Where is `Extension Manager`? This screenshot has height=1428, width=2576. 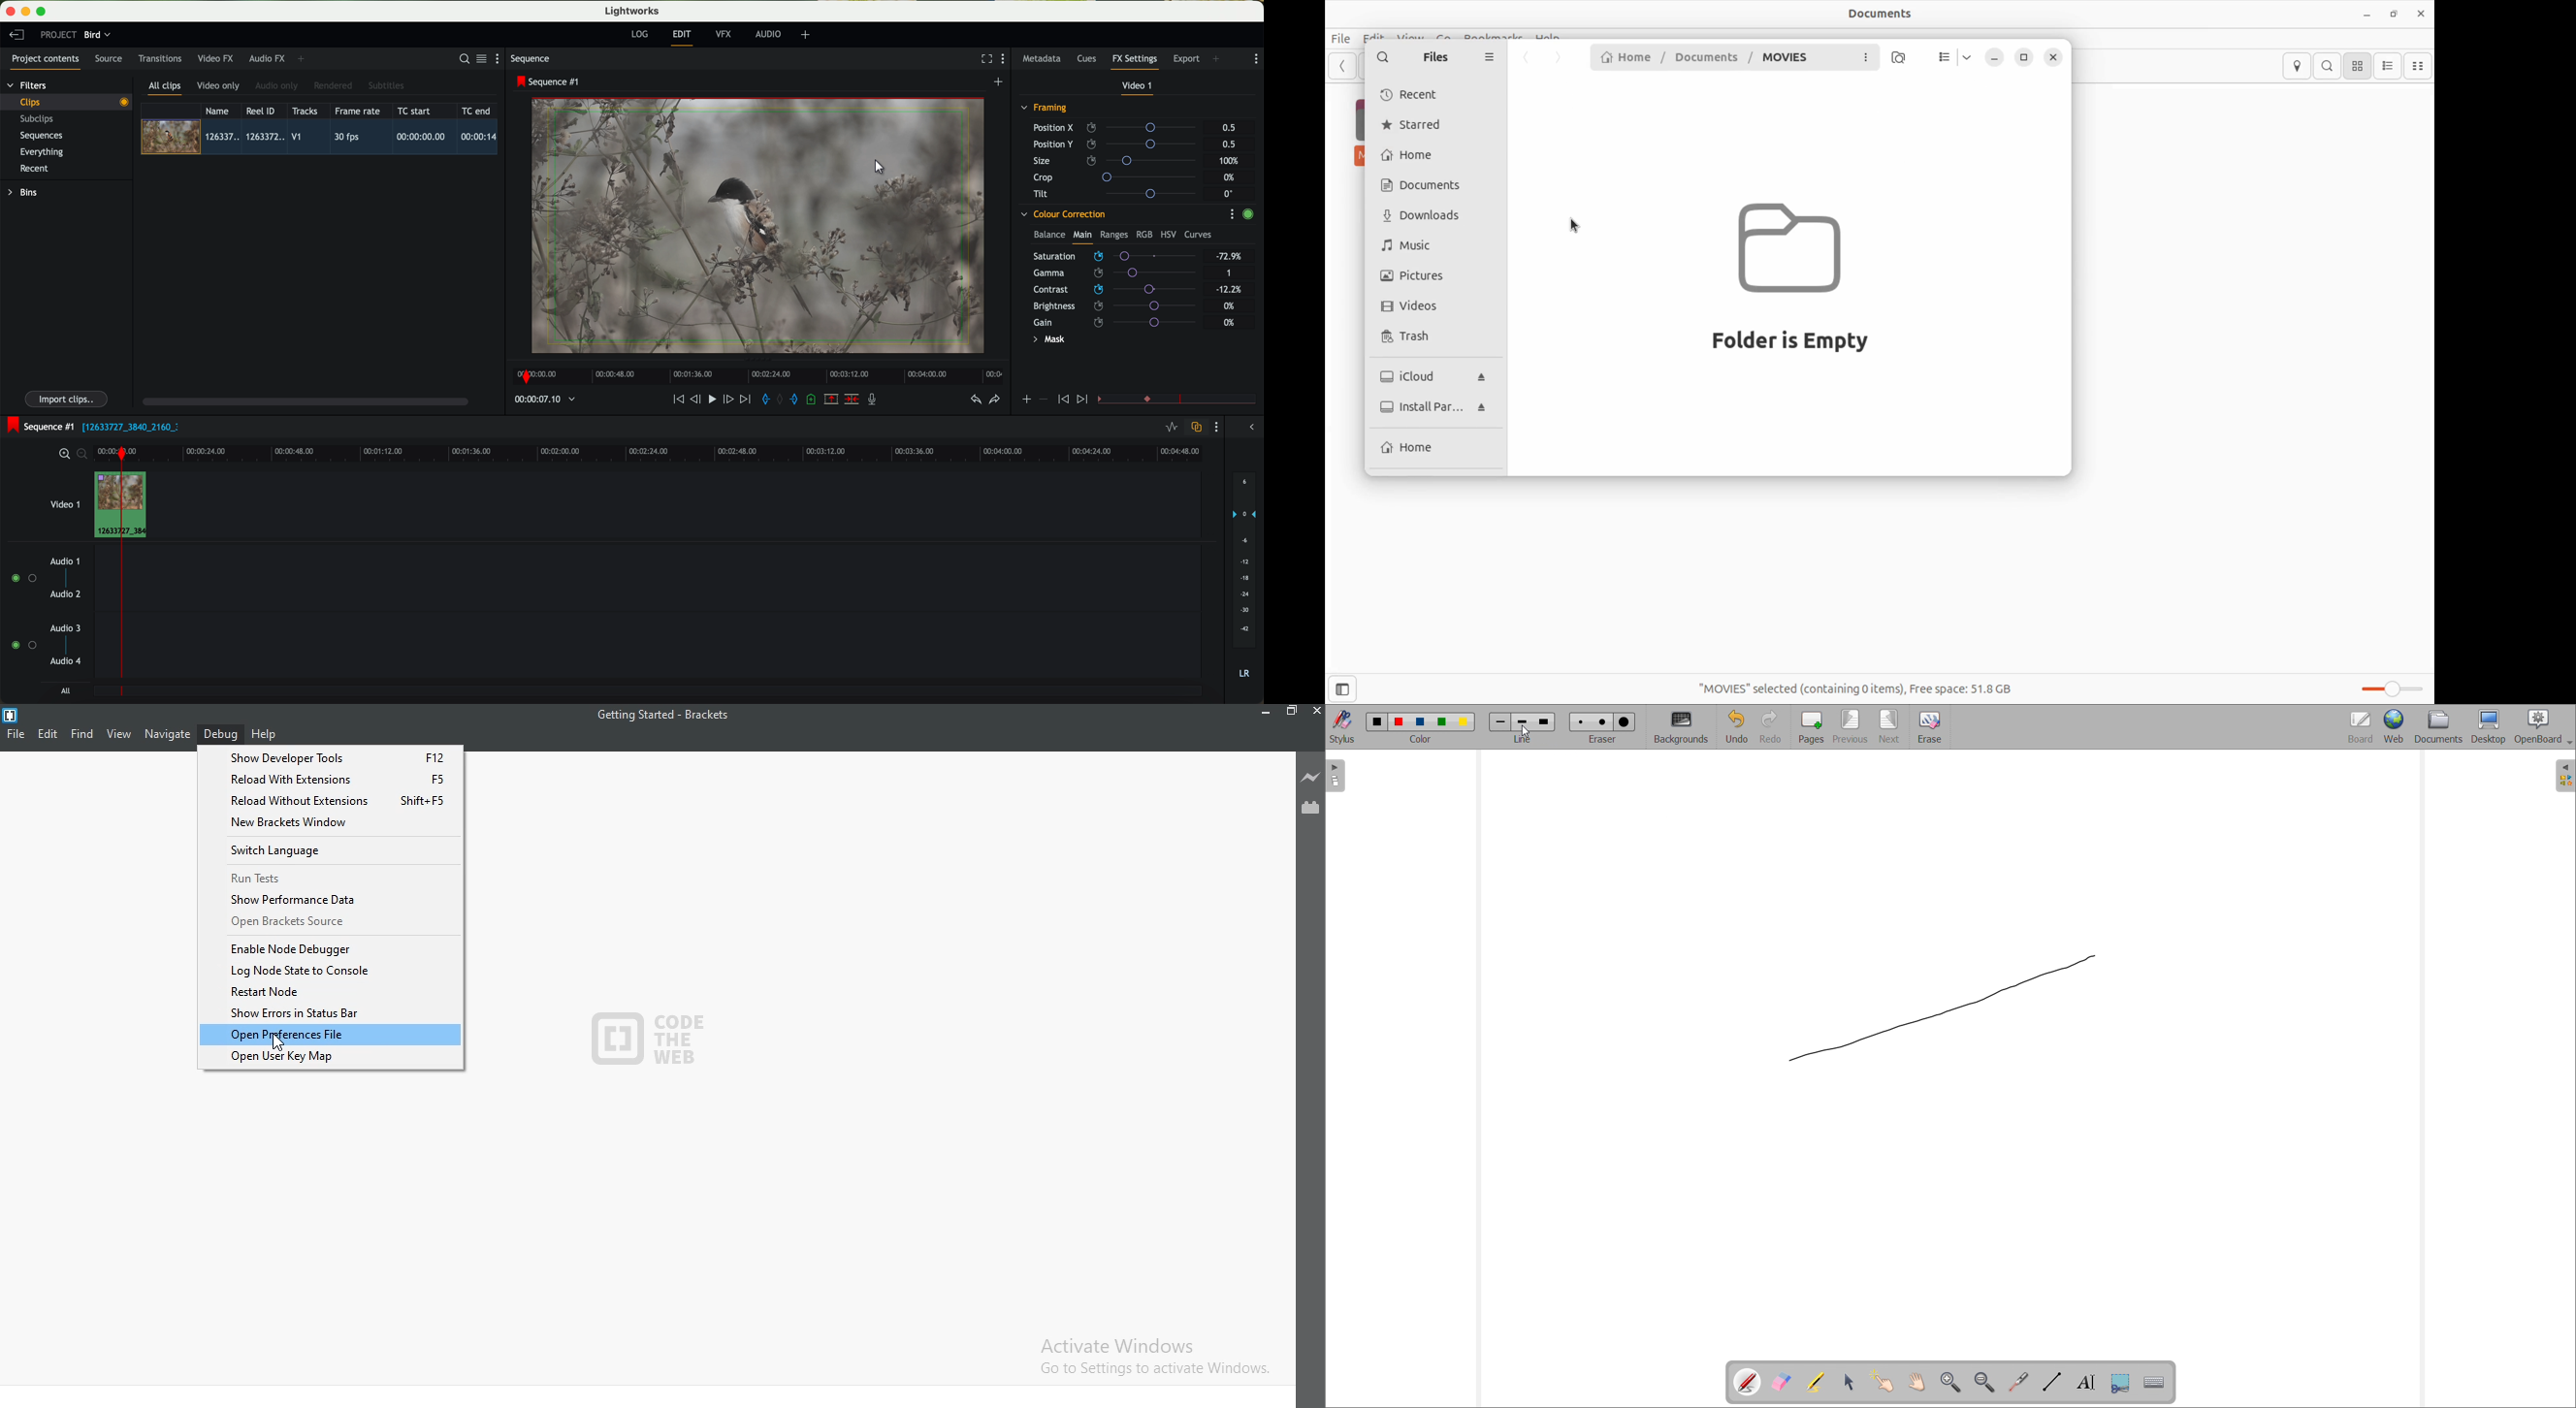 Extension Manager is located at coordinates (1310, 807).